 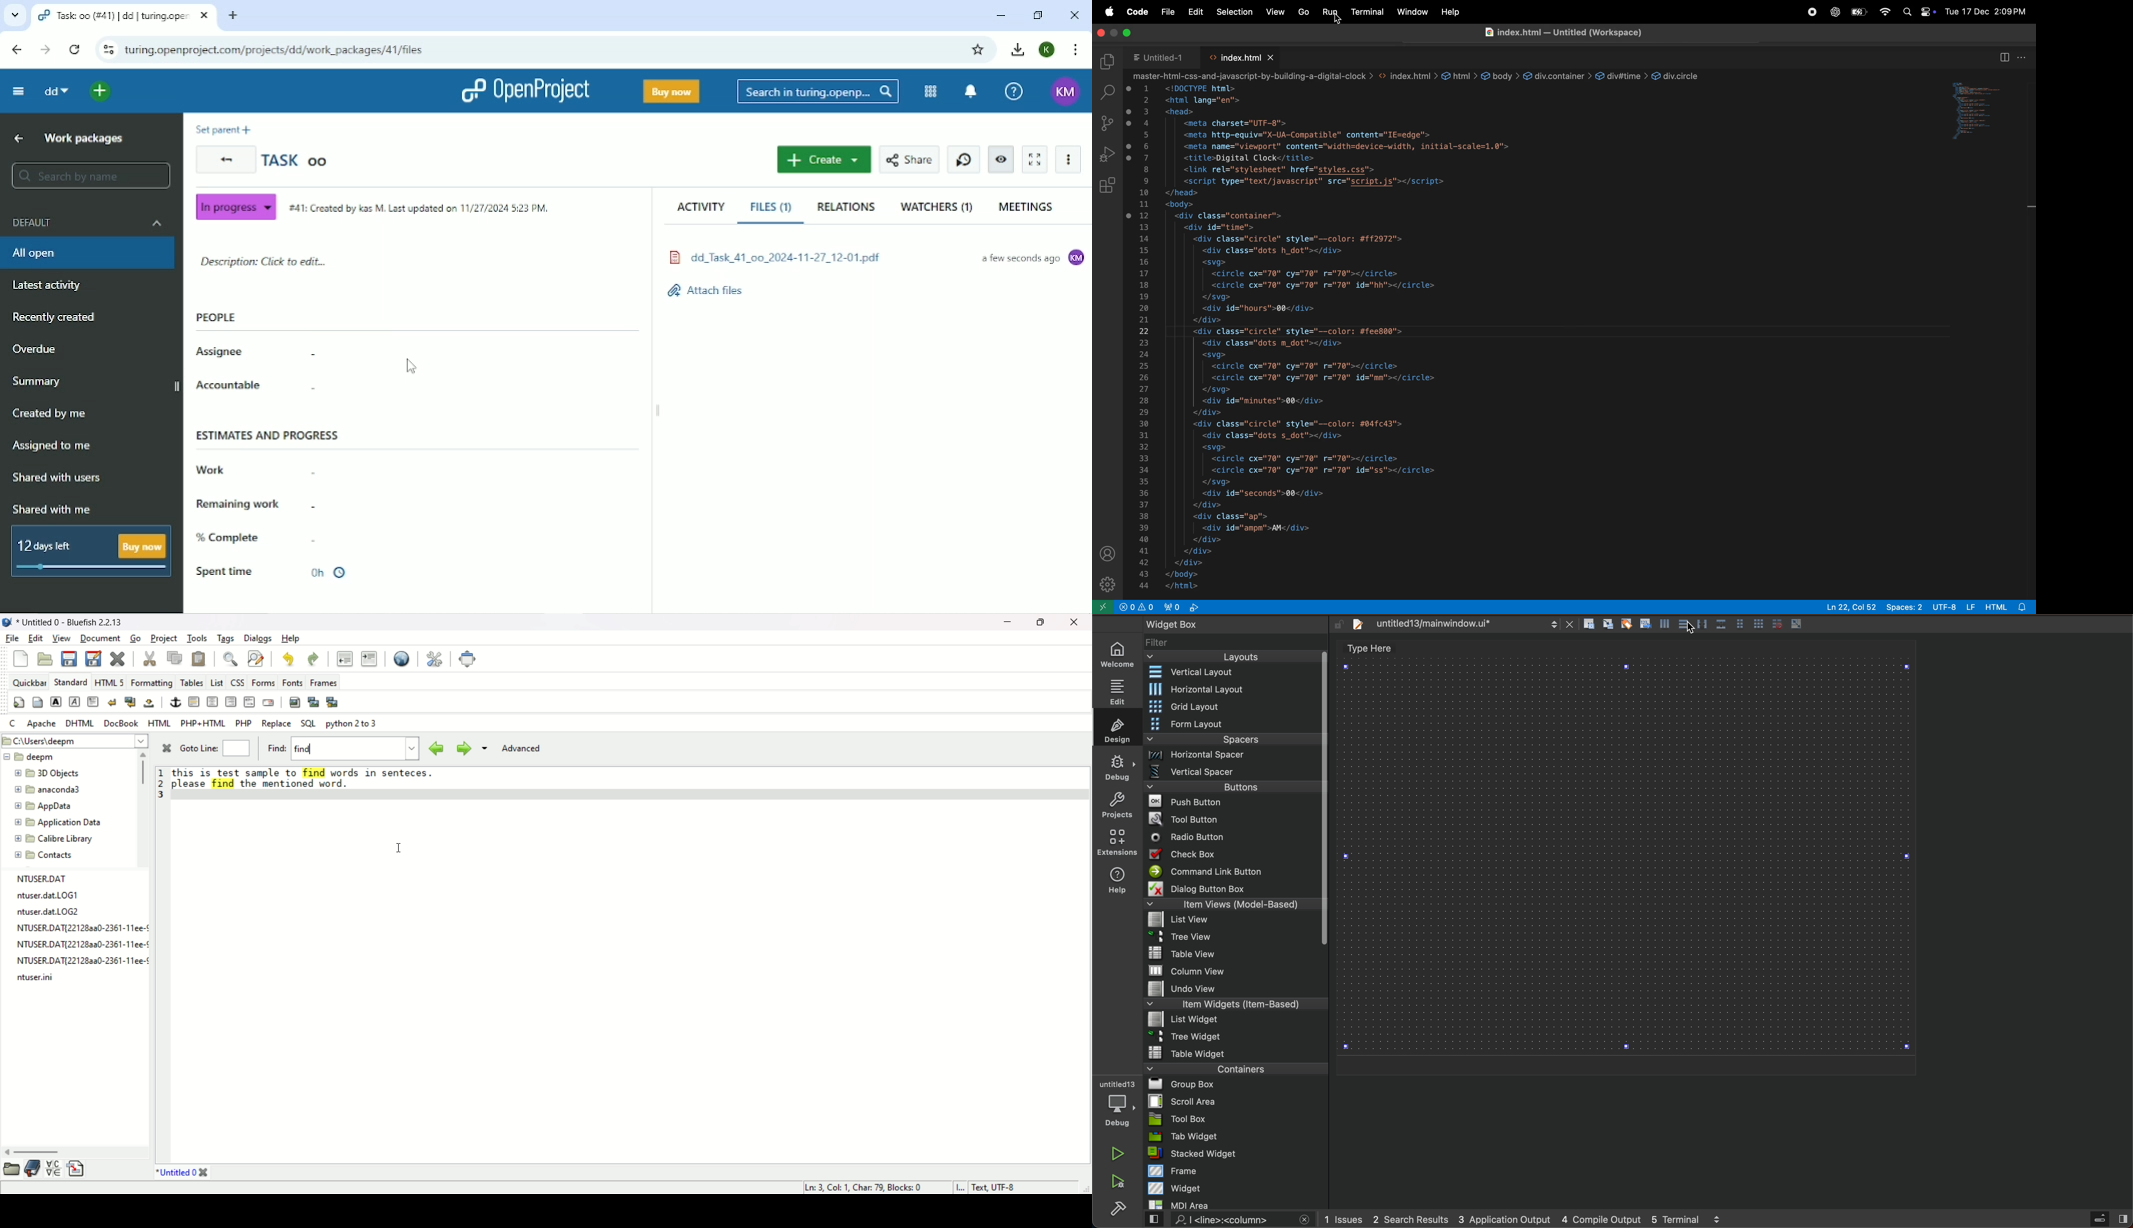 What do you see at coordinates (39, 380) in the screenshot?
I see `Summary` at bounding box center [39, 380].